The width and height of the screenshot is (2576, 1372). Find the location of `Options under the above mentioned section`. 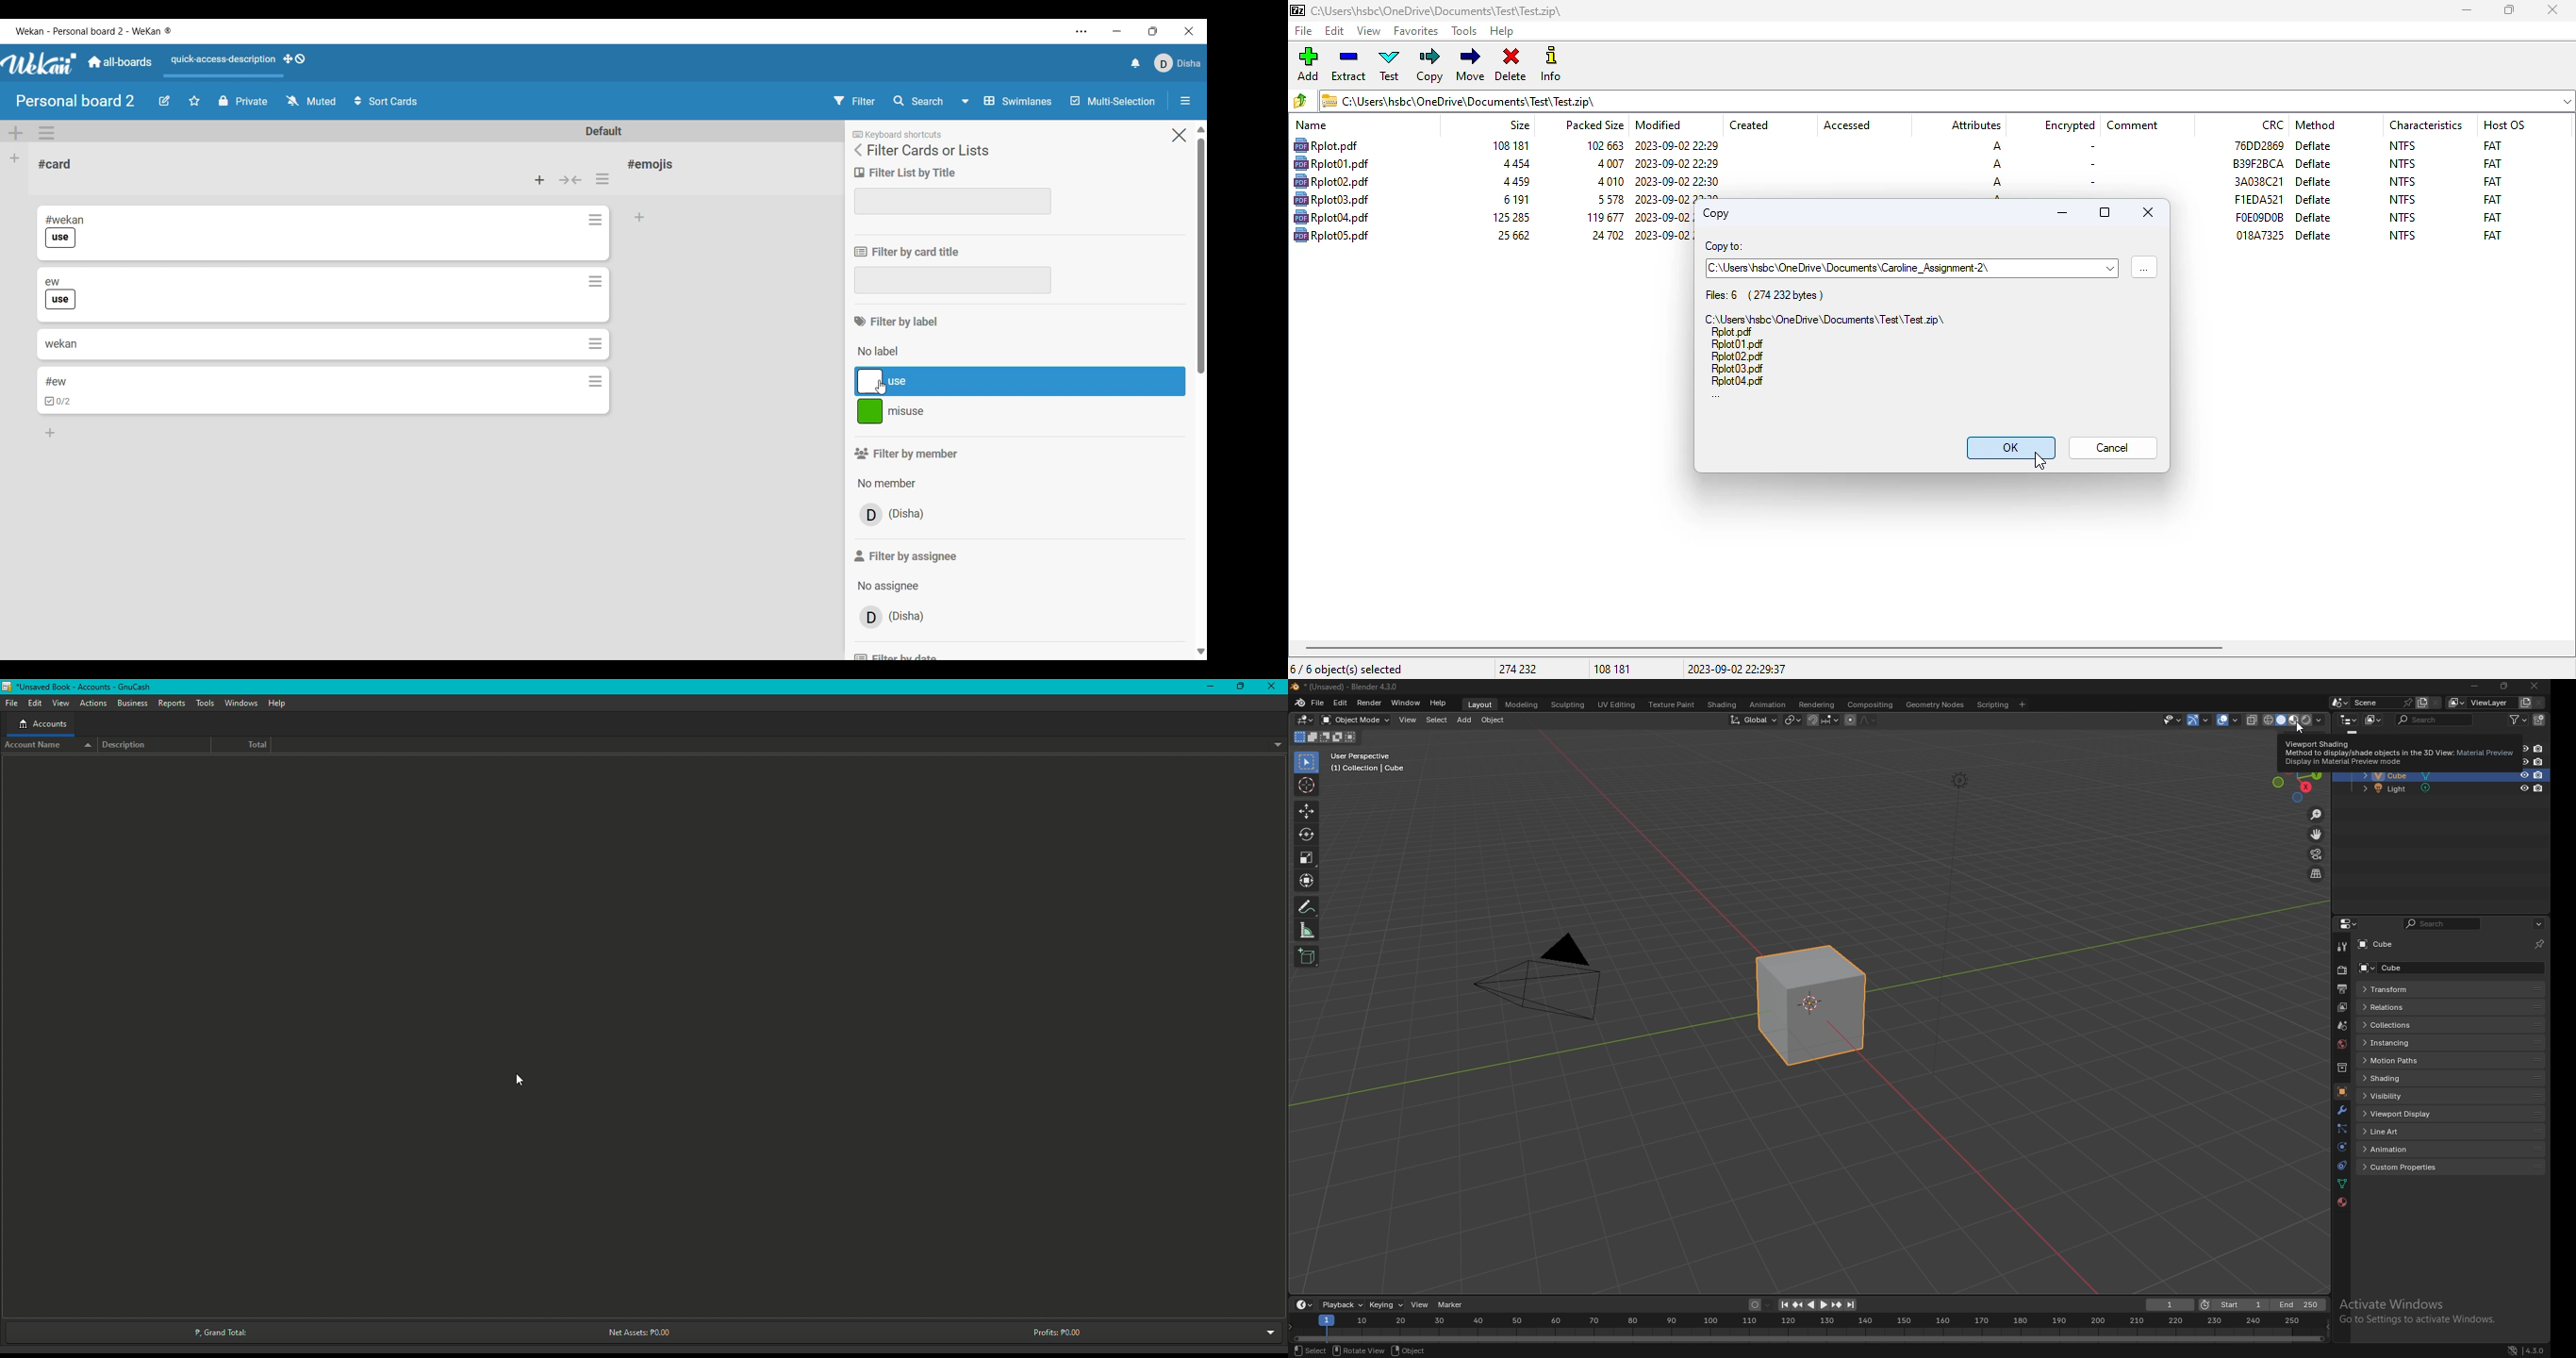

Options under the above mentioned section is located at coordinates (883, 353).